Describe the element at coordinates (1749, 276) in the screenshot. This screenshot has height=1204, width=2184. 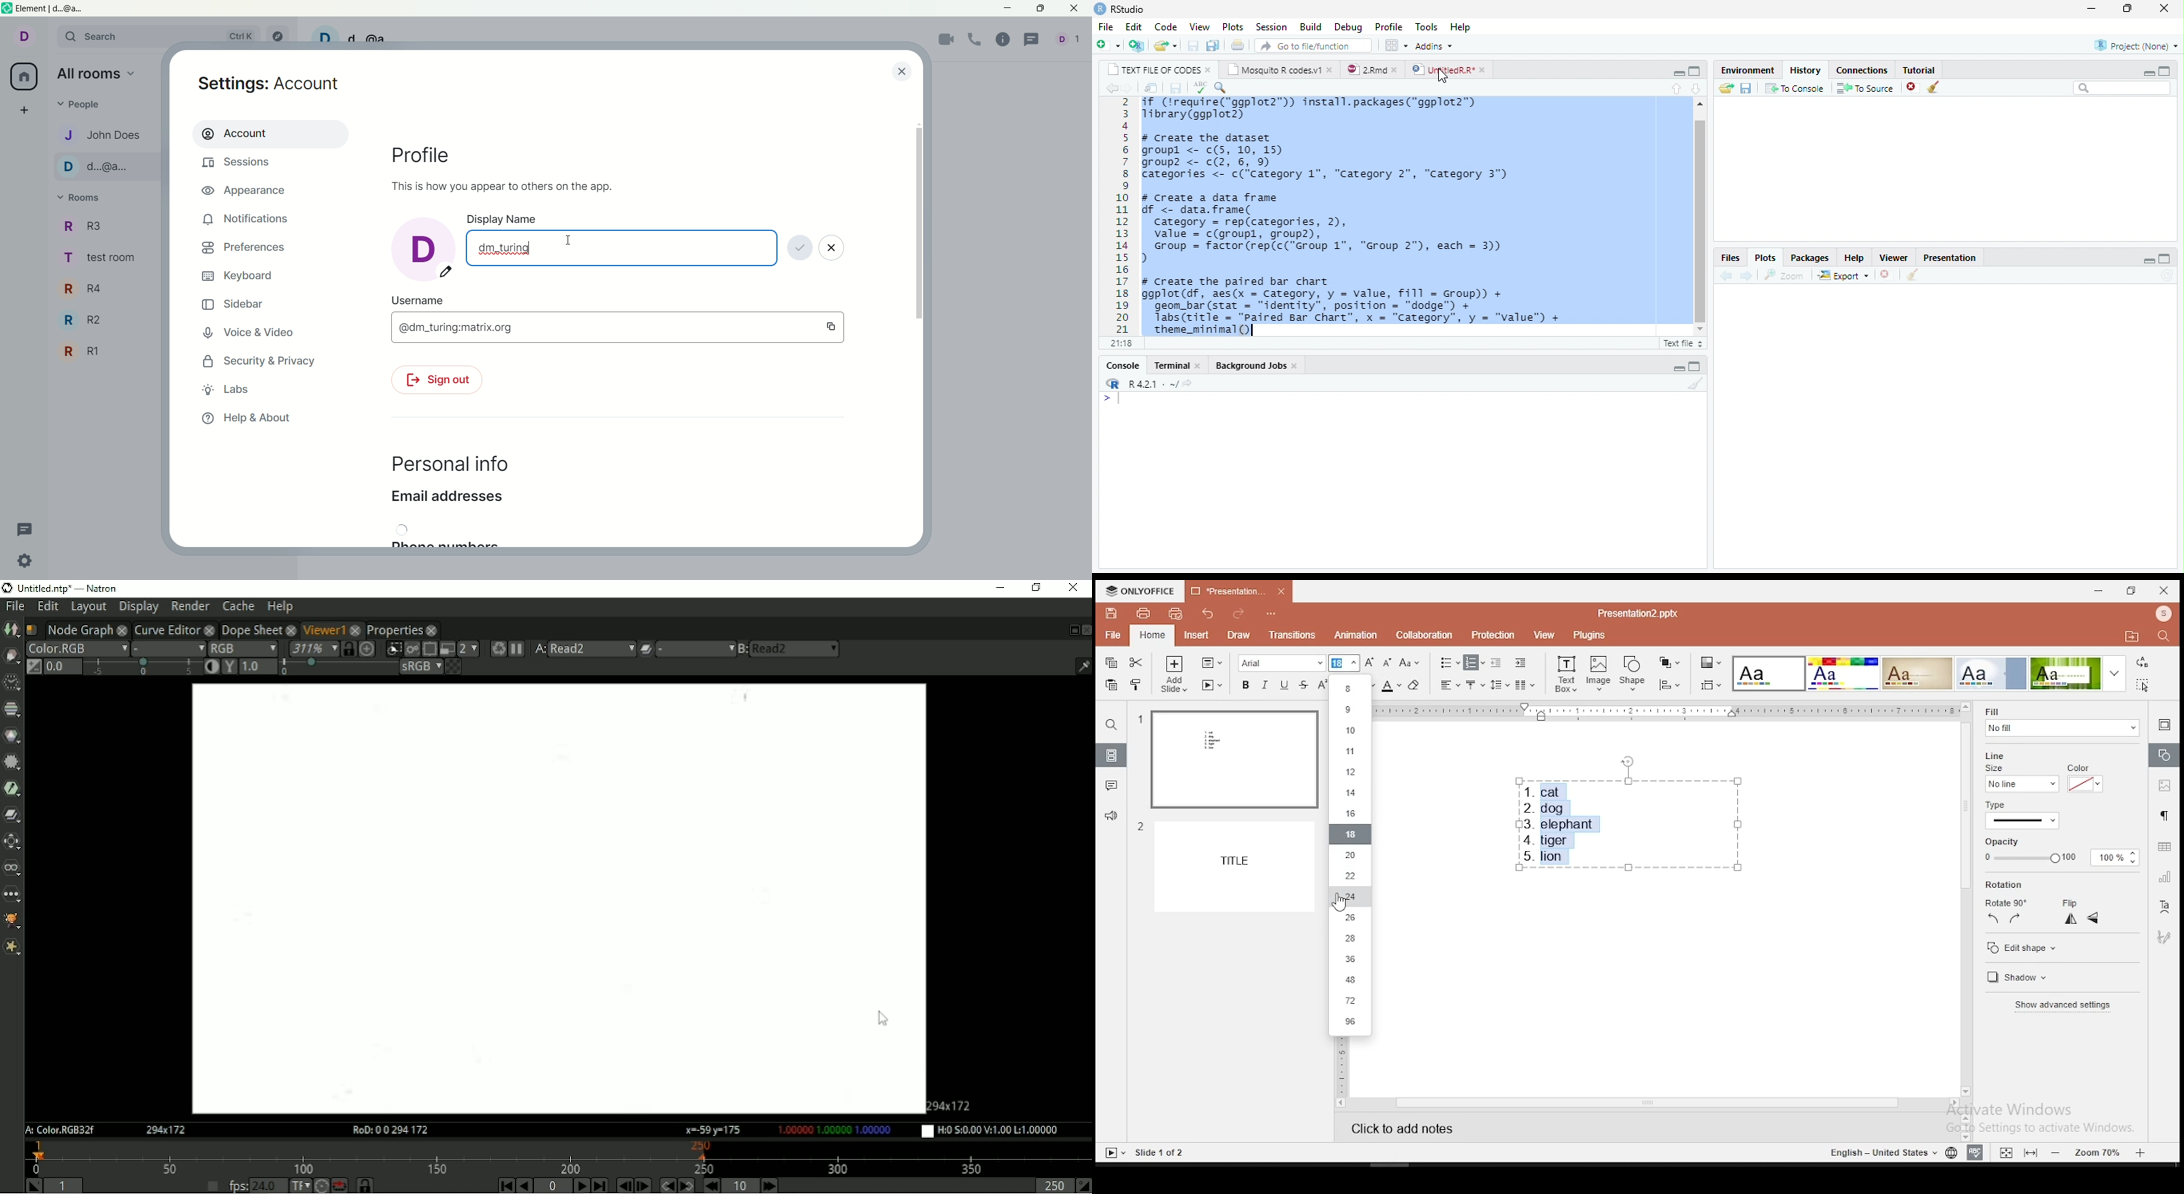
I see `next plot` at that location.